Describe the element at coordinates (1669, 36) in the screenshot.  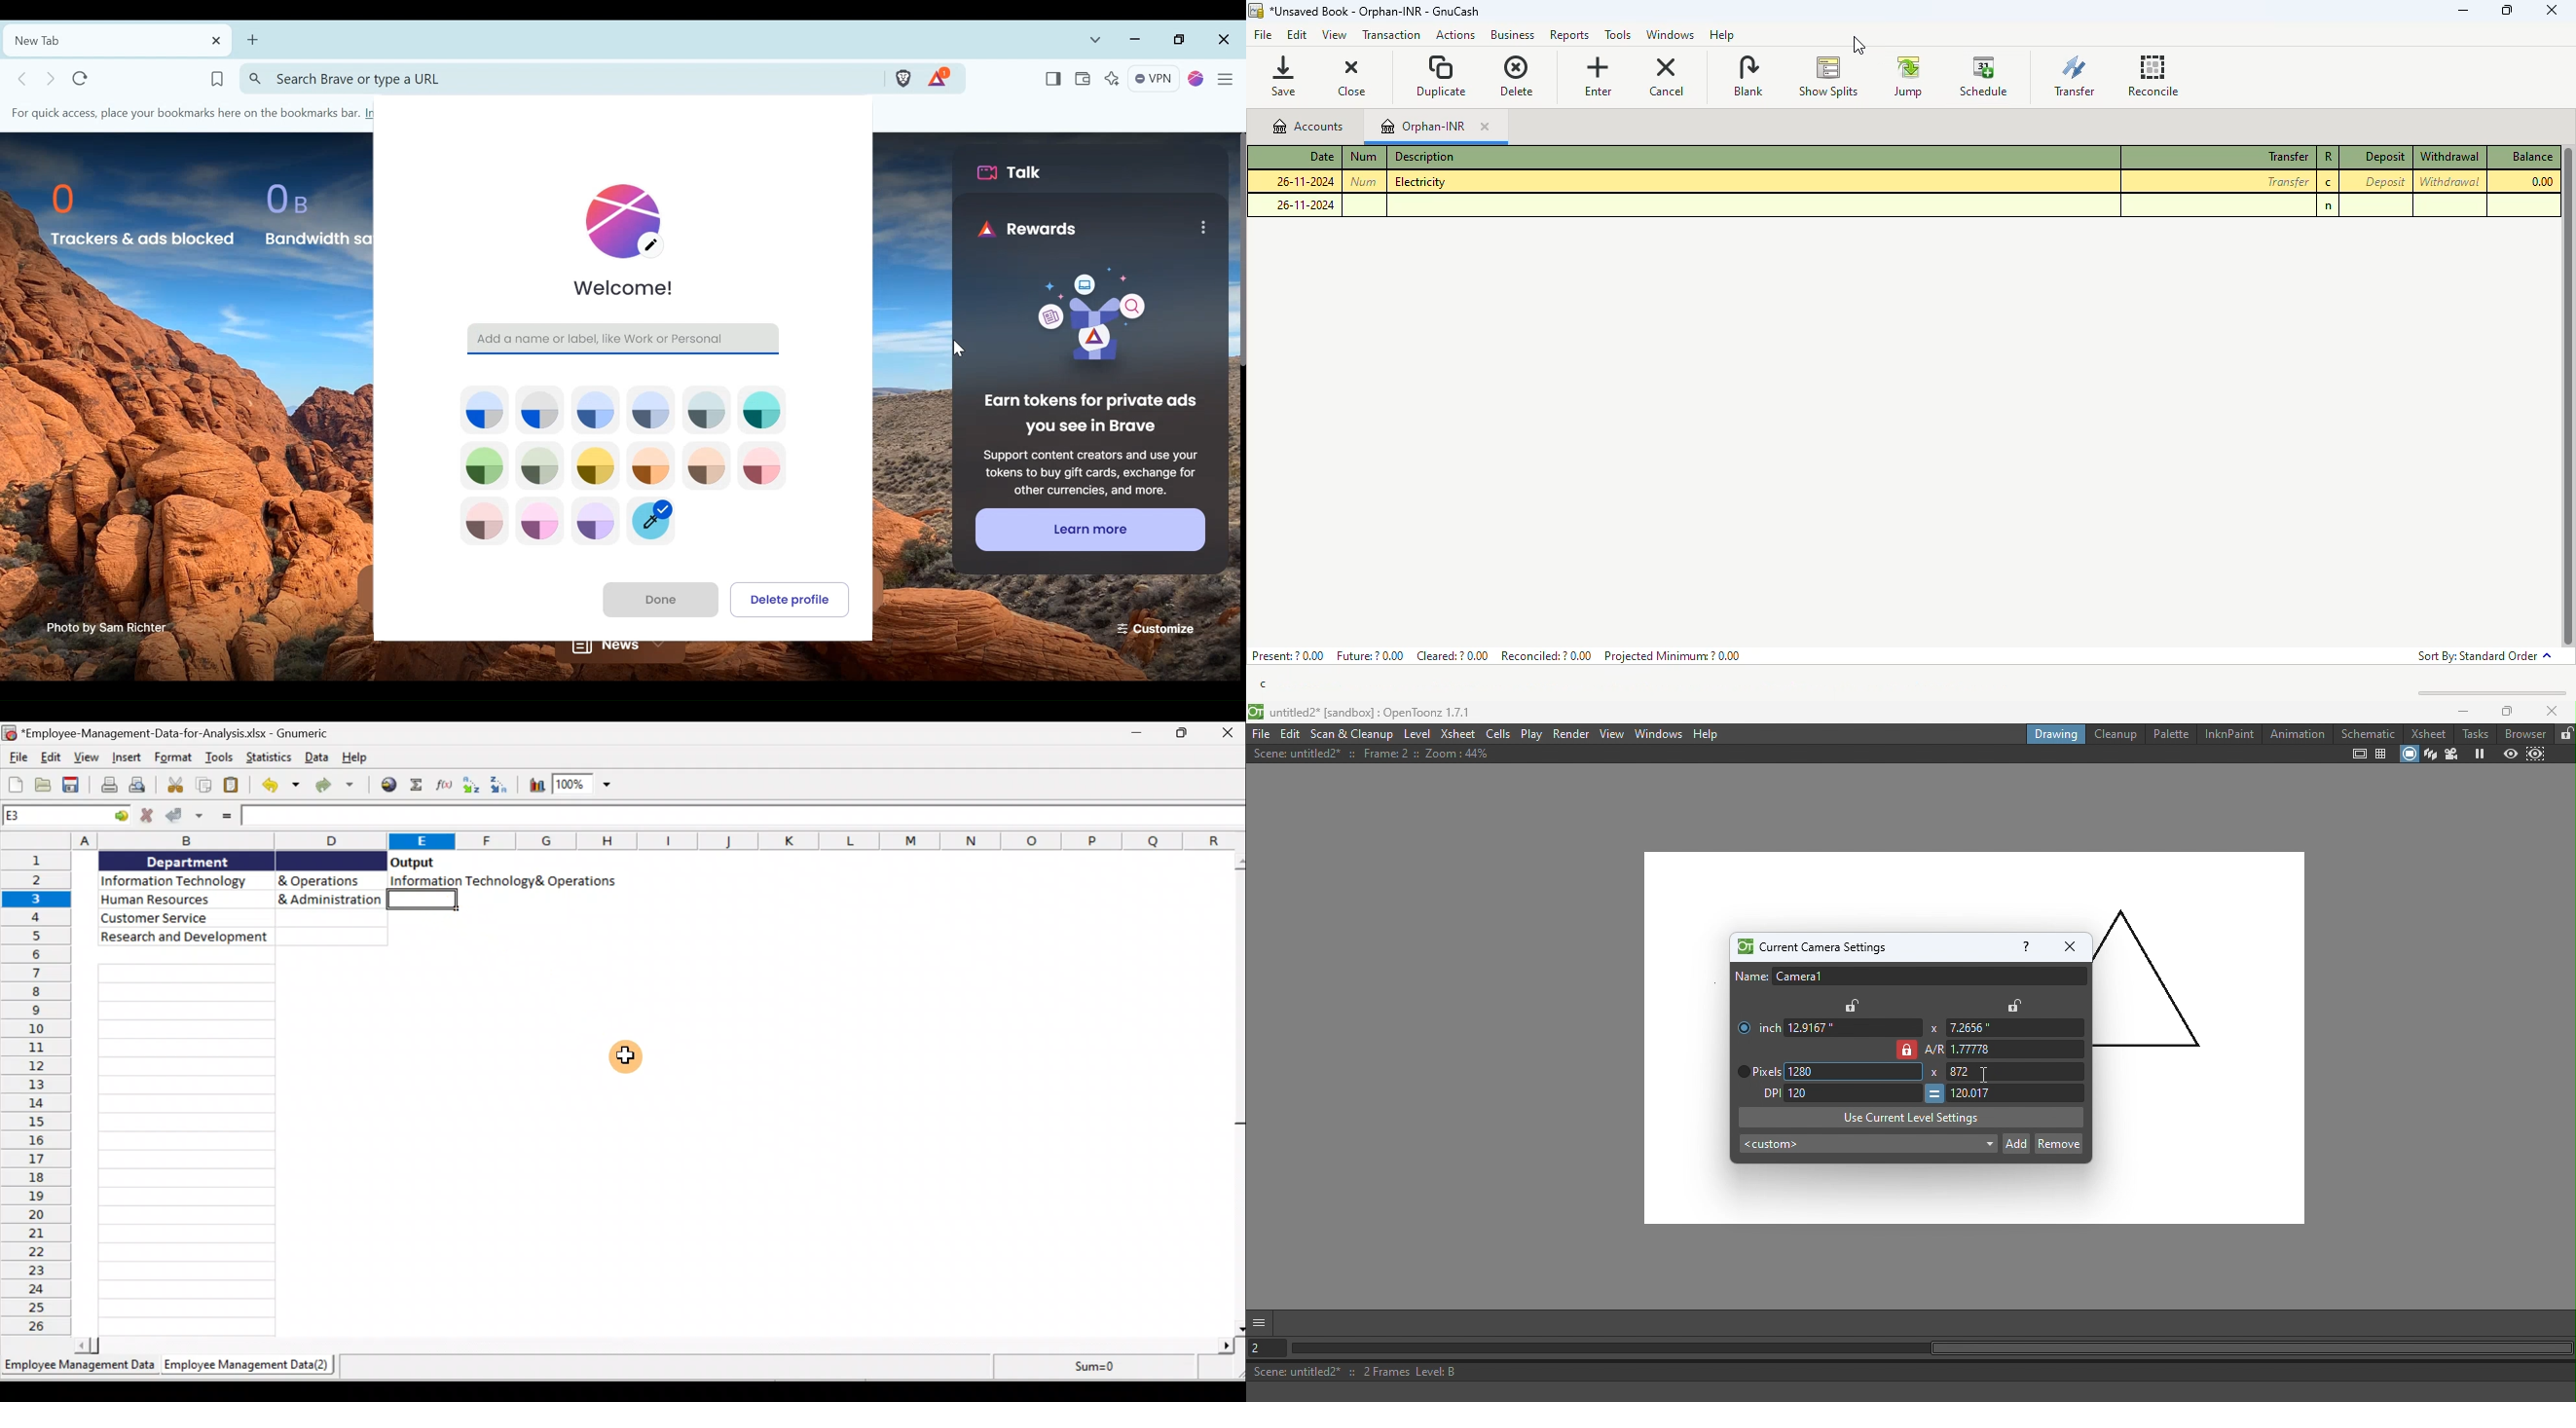
I see `windows` at that location.